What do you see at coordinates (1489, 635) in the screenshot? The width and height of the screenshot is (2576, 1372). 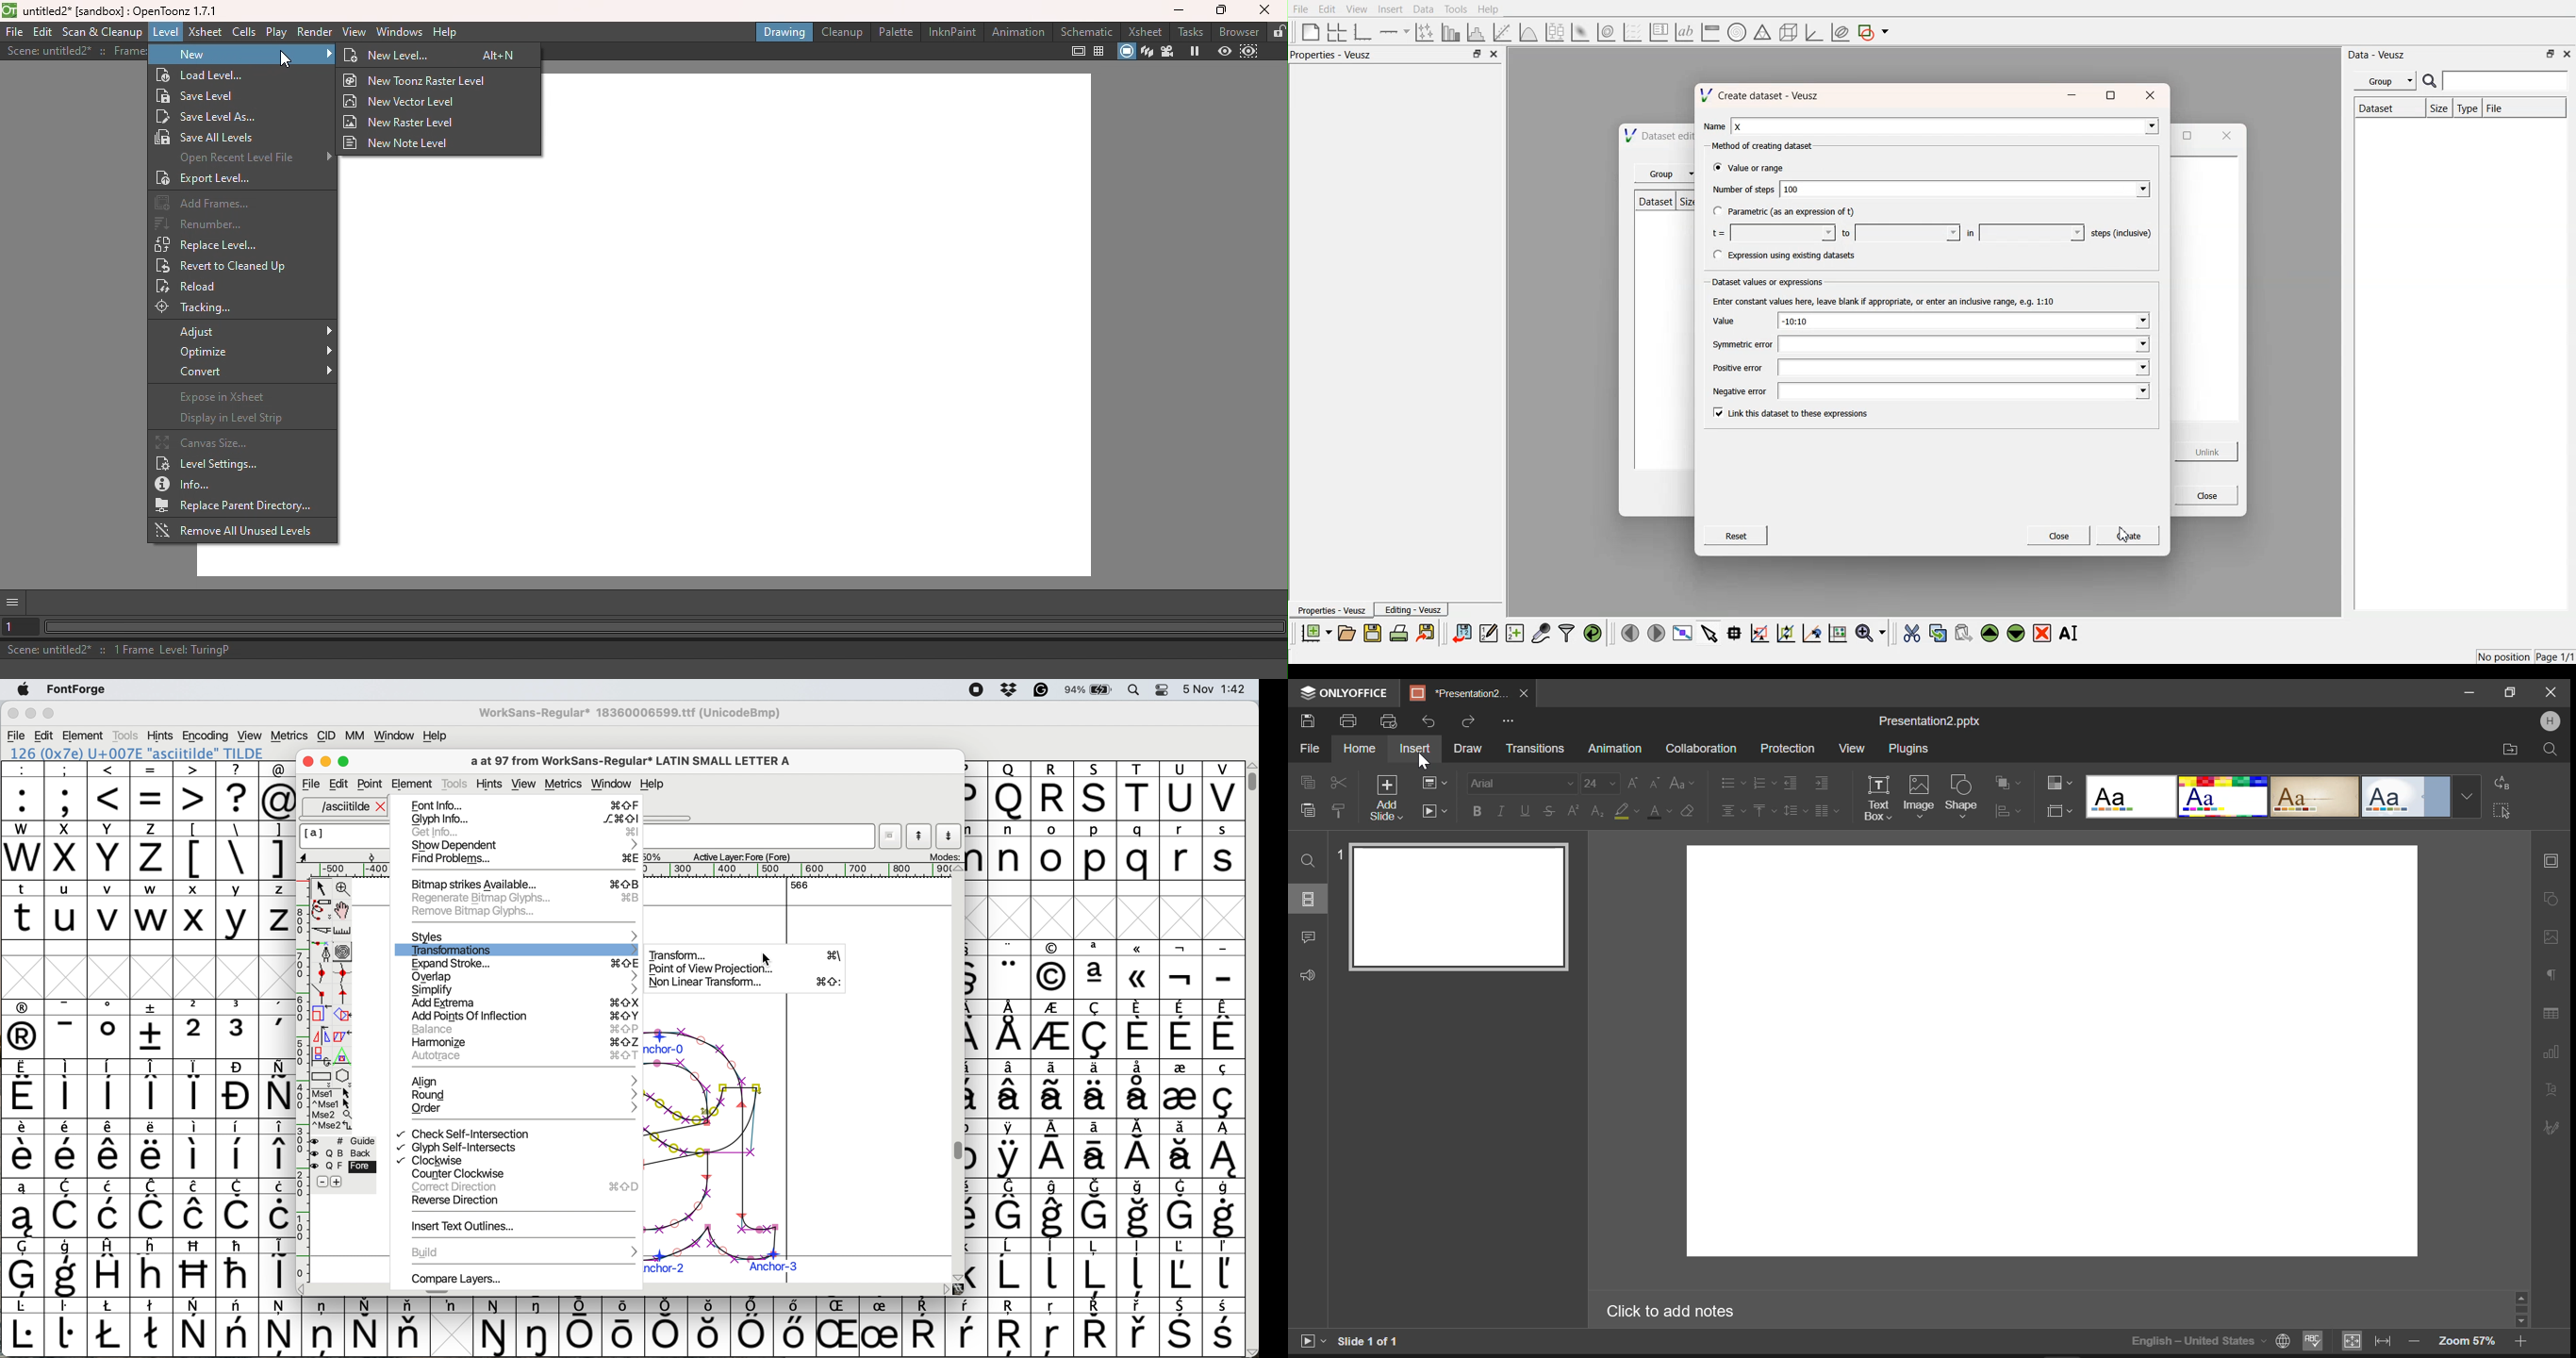 I see `edit and enter data points` at bounding box center [1489, 635].